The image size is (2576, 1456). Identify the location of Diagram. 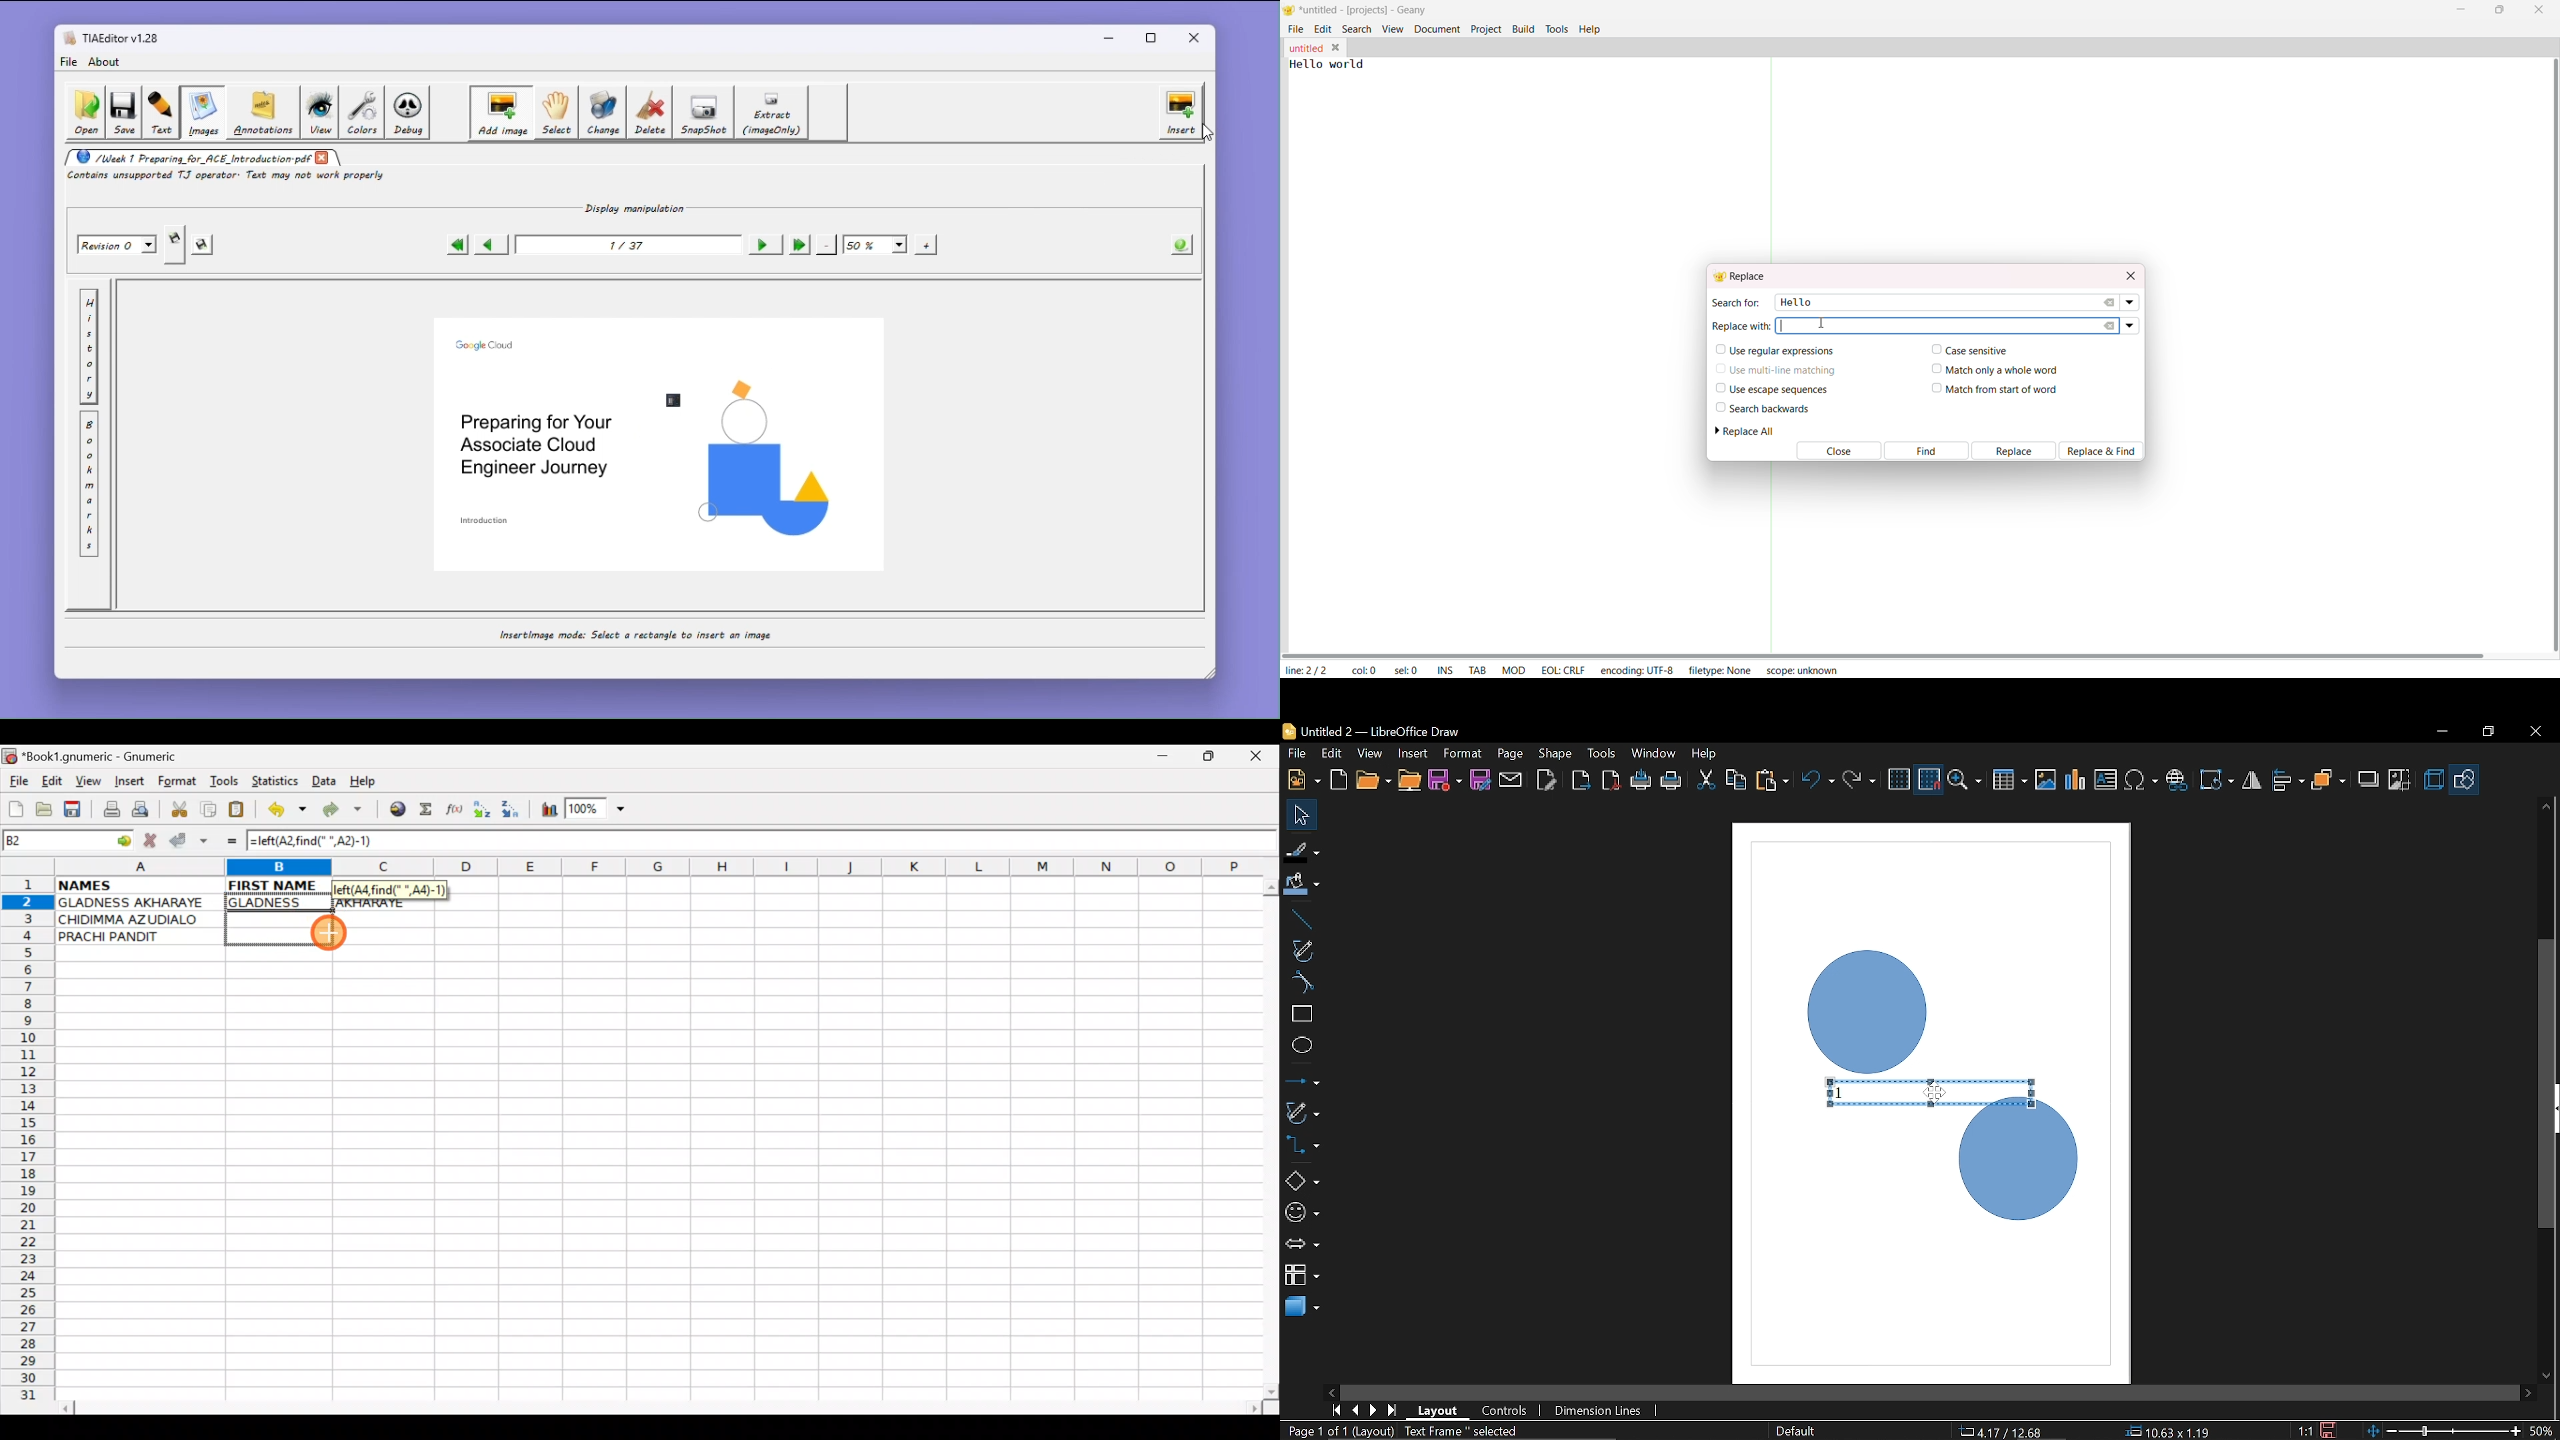
(1930, 1090).